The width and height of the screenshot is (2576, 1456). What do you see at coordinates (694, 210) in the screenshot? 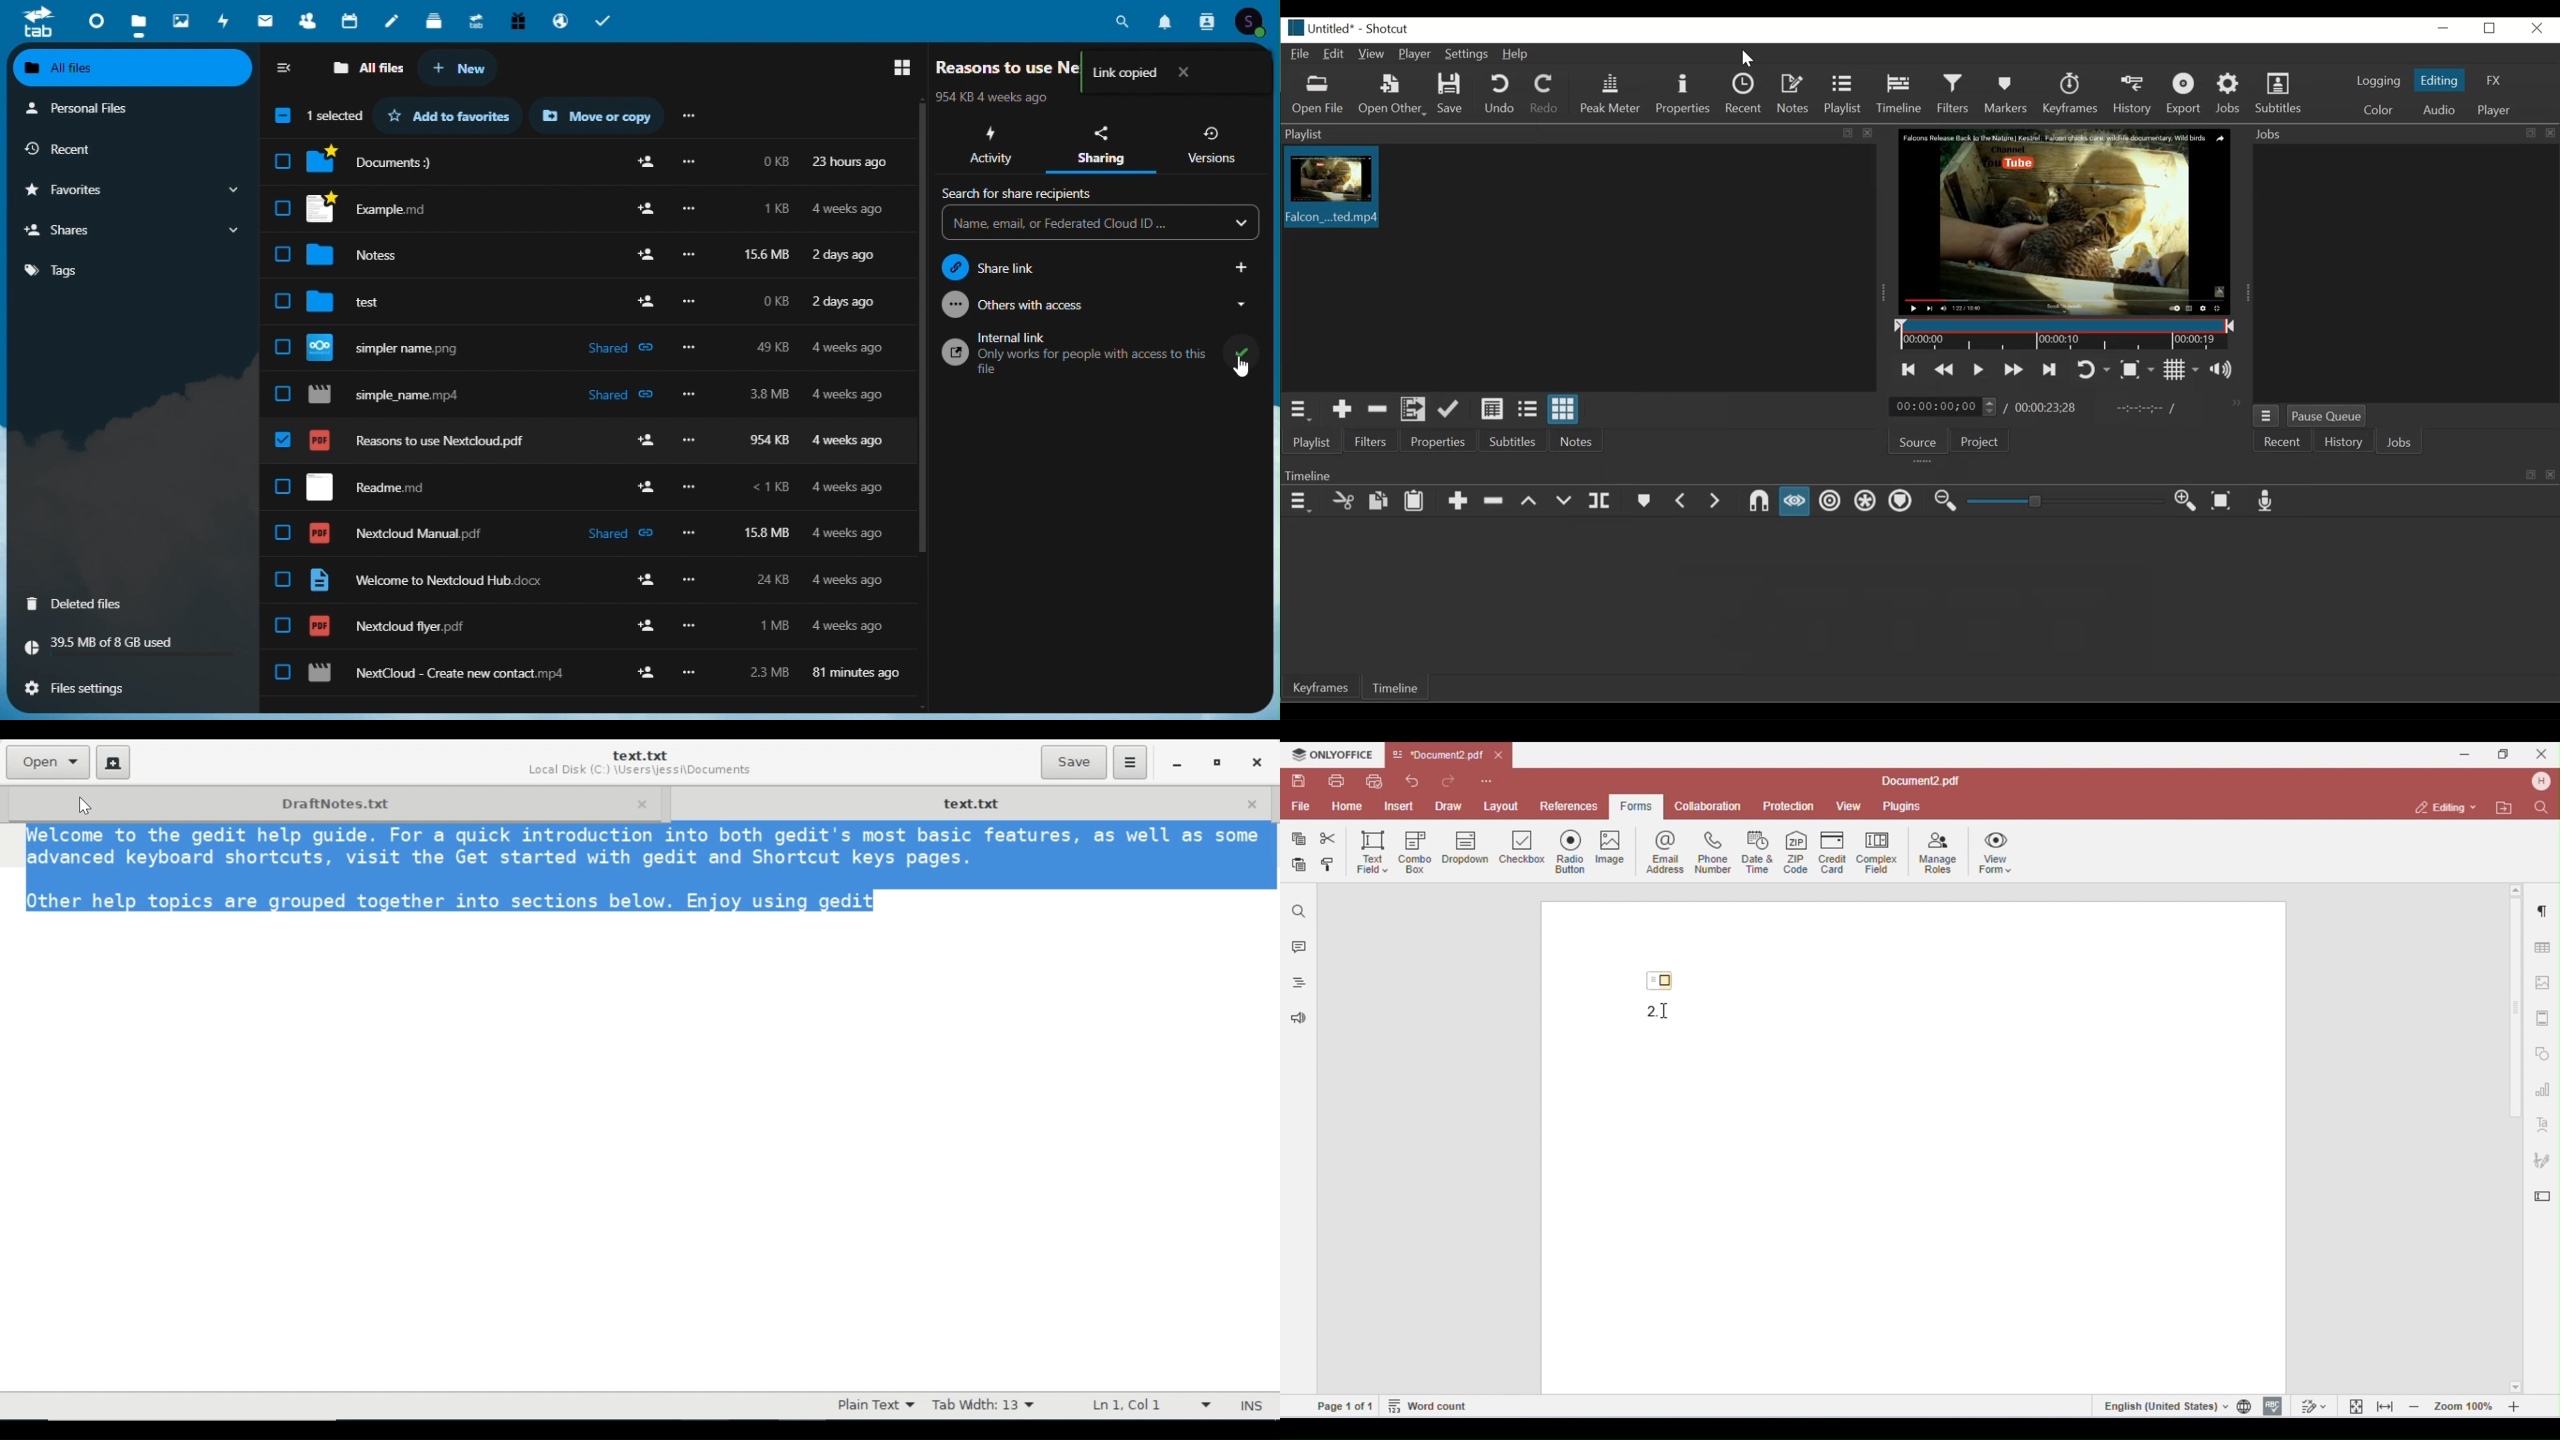
I see `more options` at bounding box center [694, 210].